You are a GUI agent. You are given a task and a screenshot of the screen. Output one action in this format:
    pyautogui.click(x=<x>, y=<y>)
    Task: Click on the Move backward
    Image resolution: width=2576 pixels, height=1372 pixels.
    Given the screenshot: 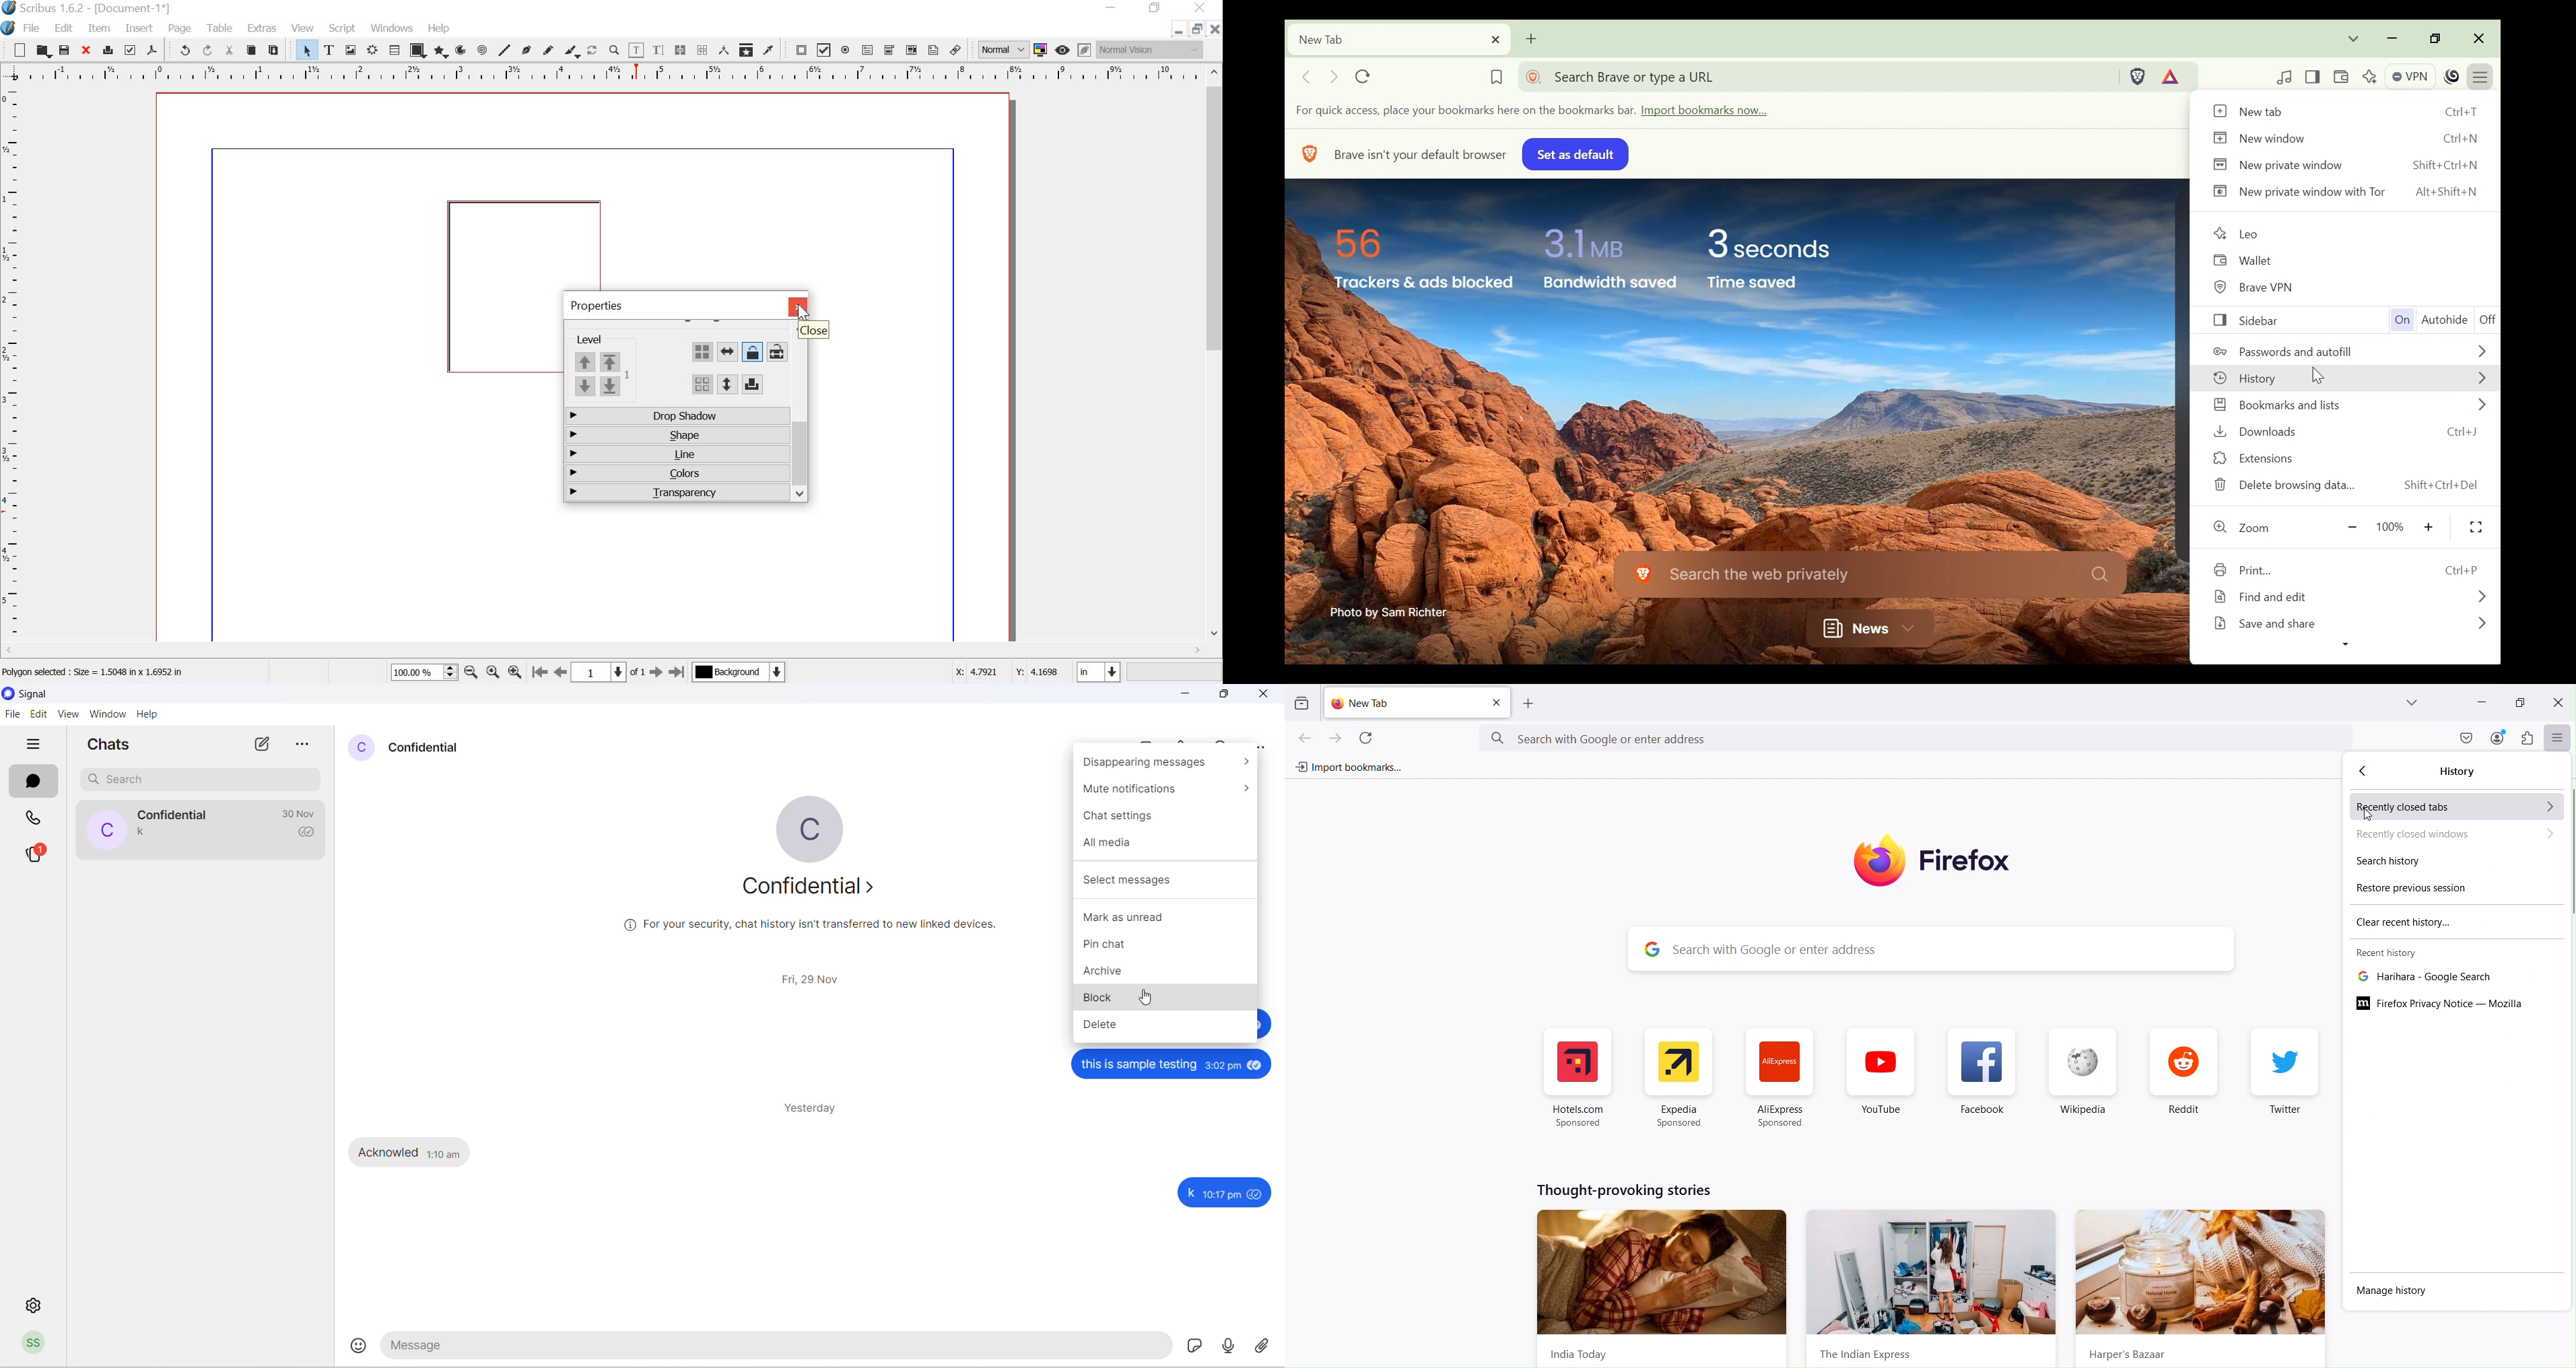 What is the action you would take?
    pyautogui.click(x=2365, y=772)
    